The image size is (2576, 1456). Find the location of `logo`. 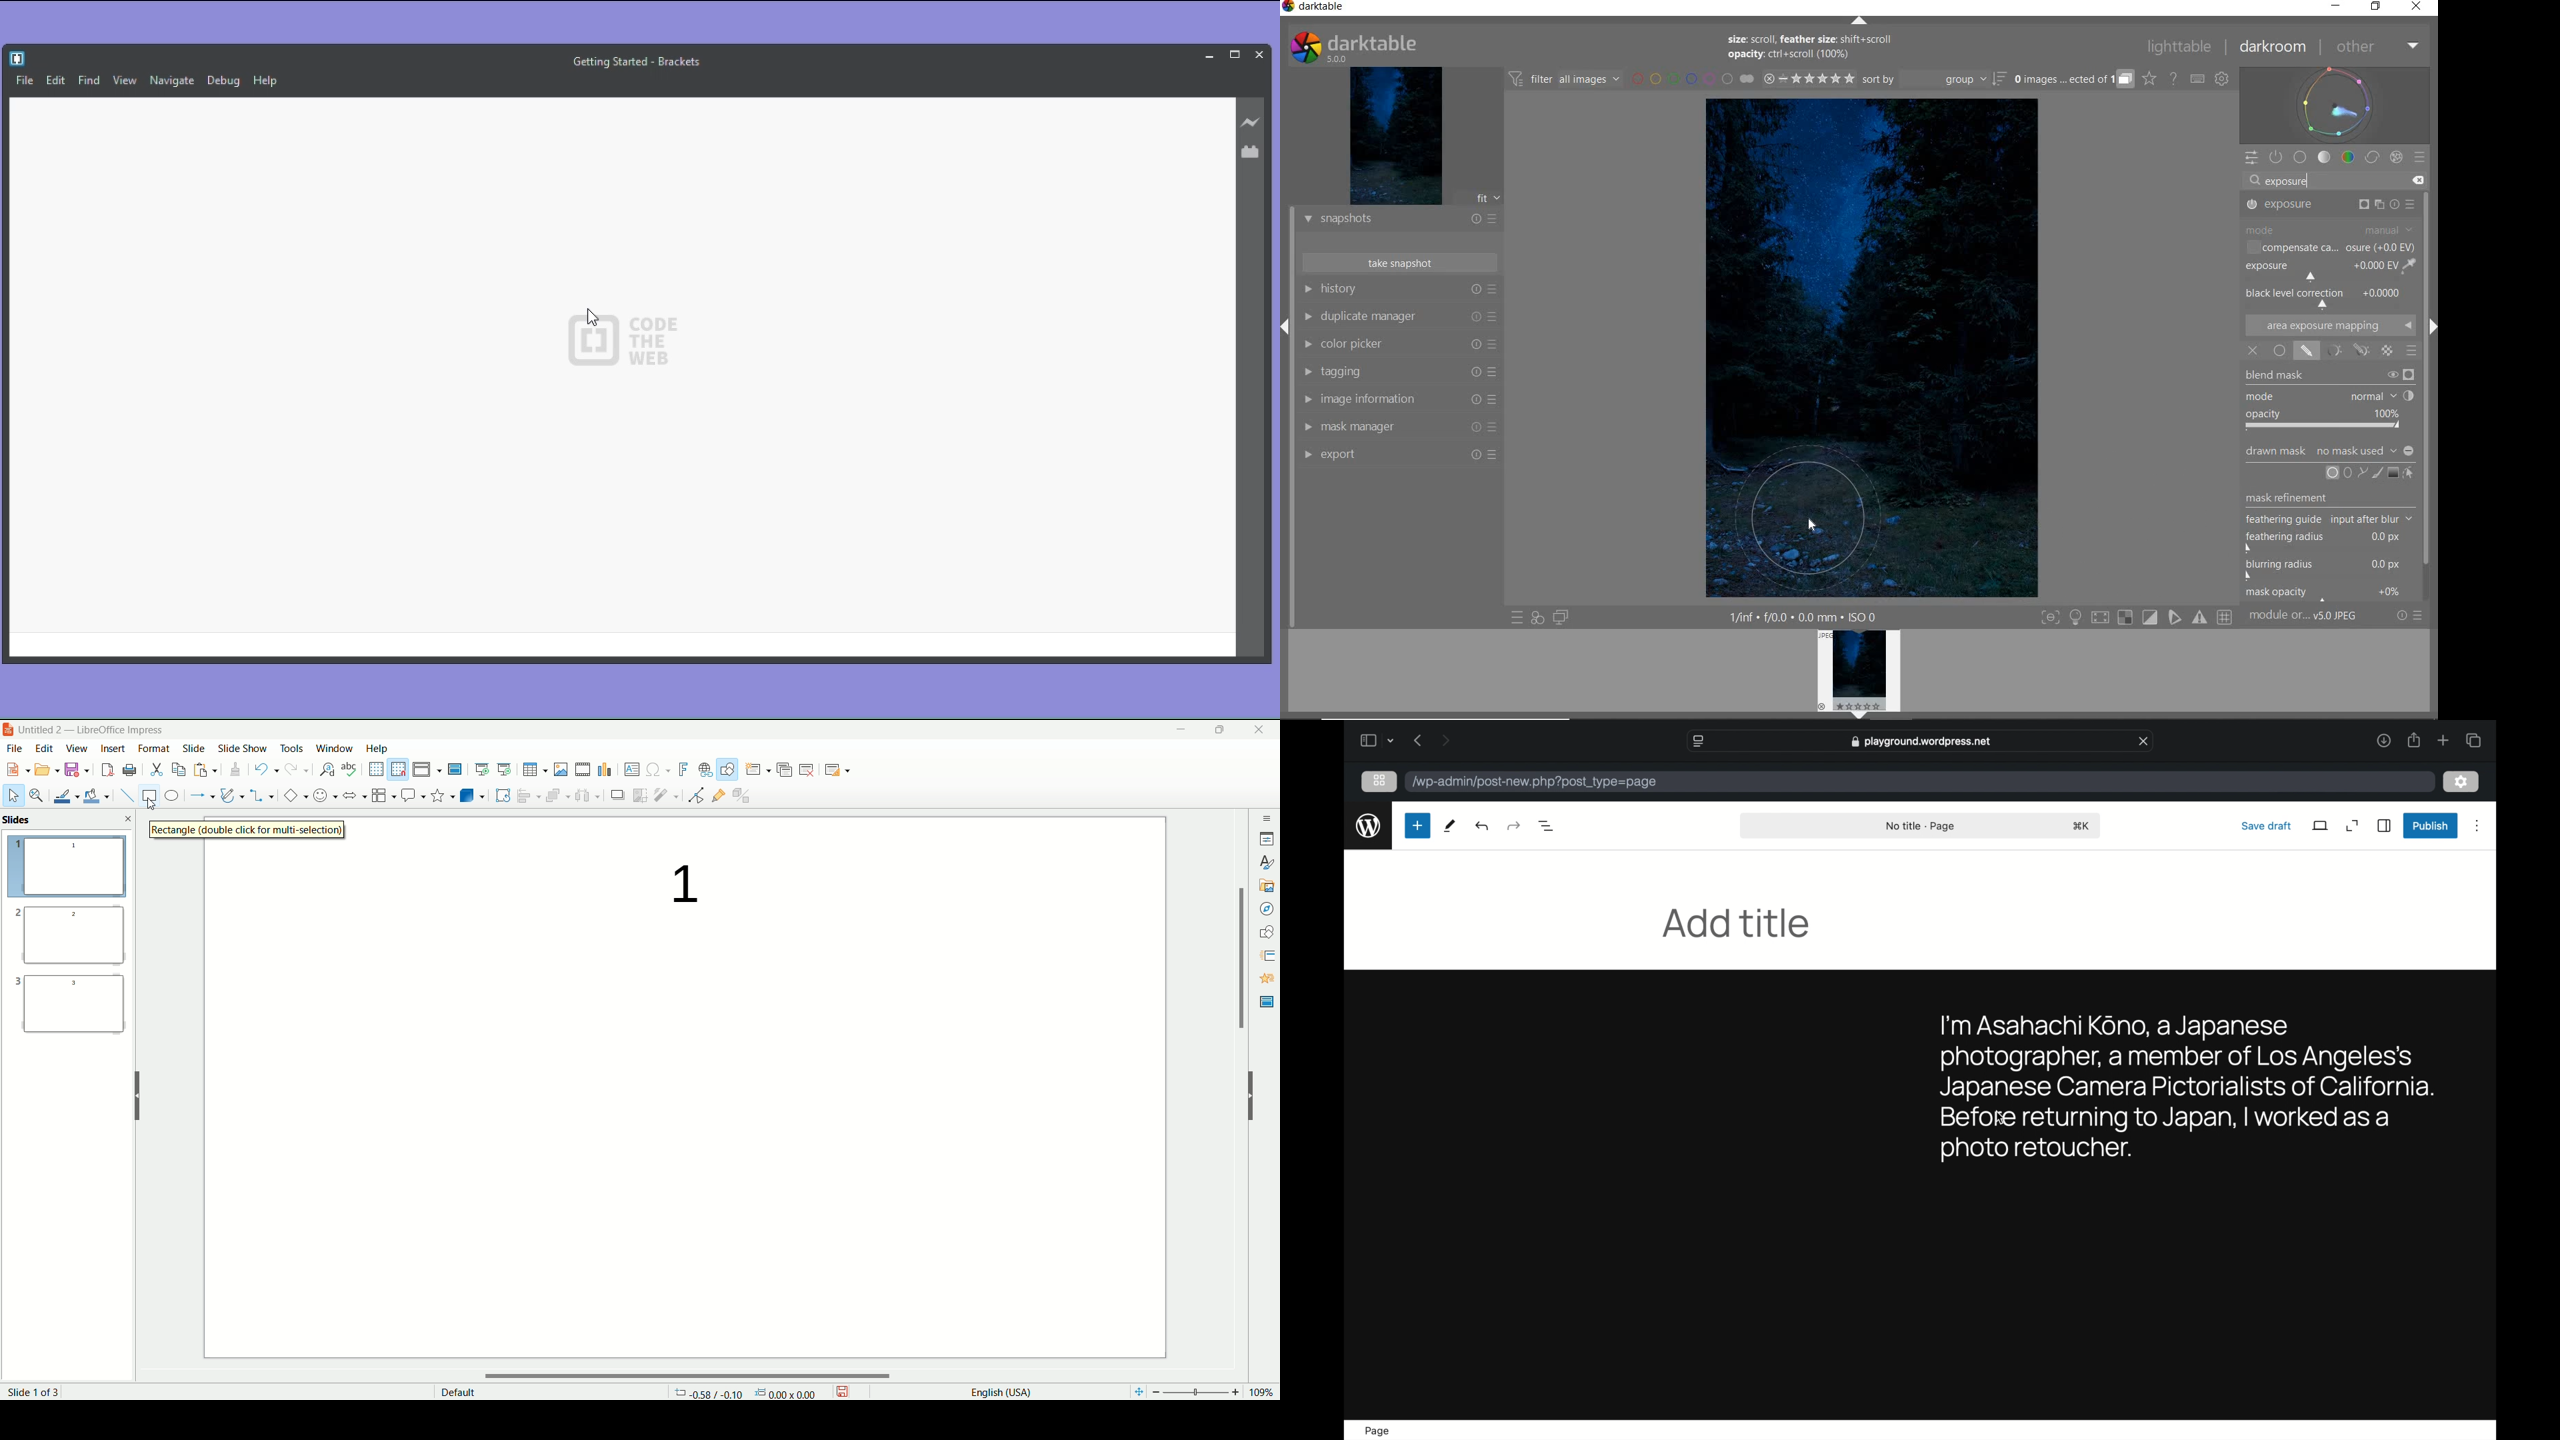

logo is located at coordinates (9, 731).